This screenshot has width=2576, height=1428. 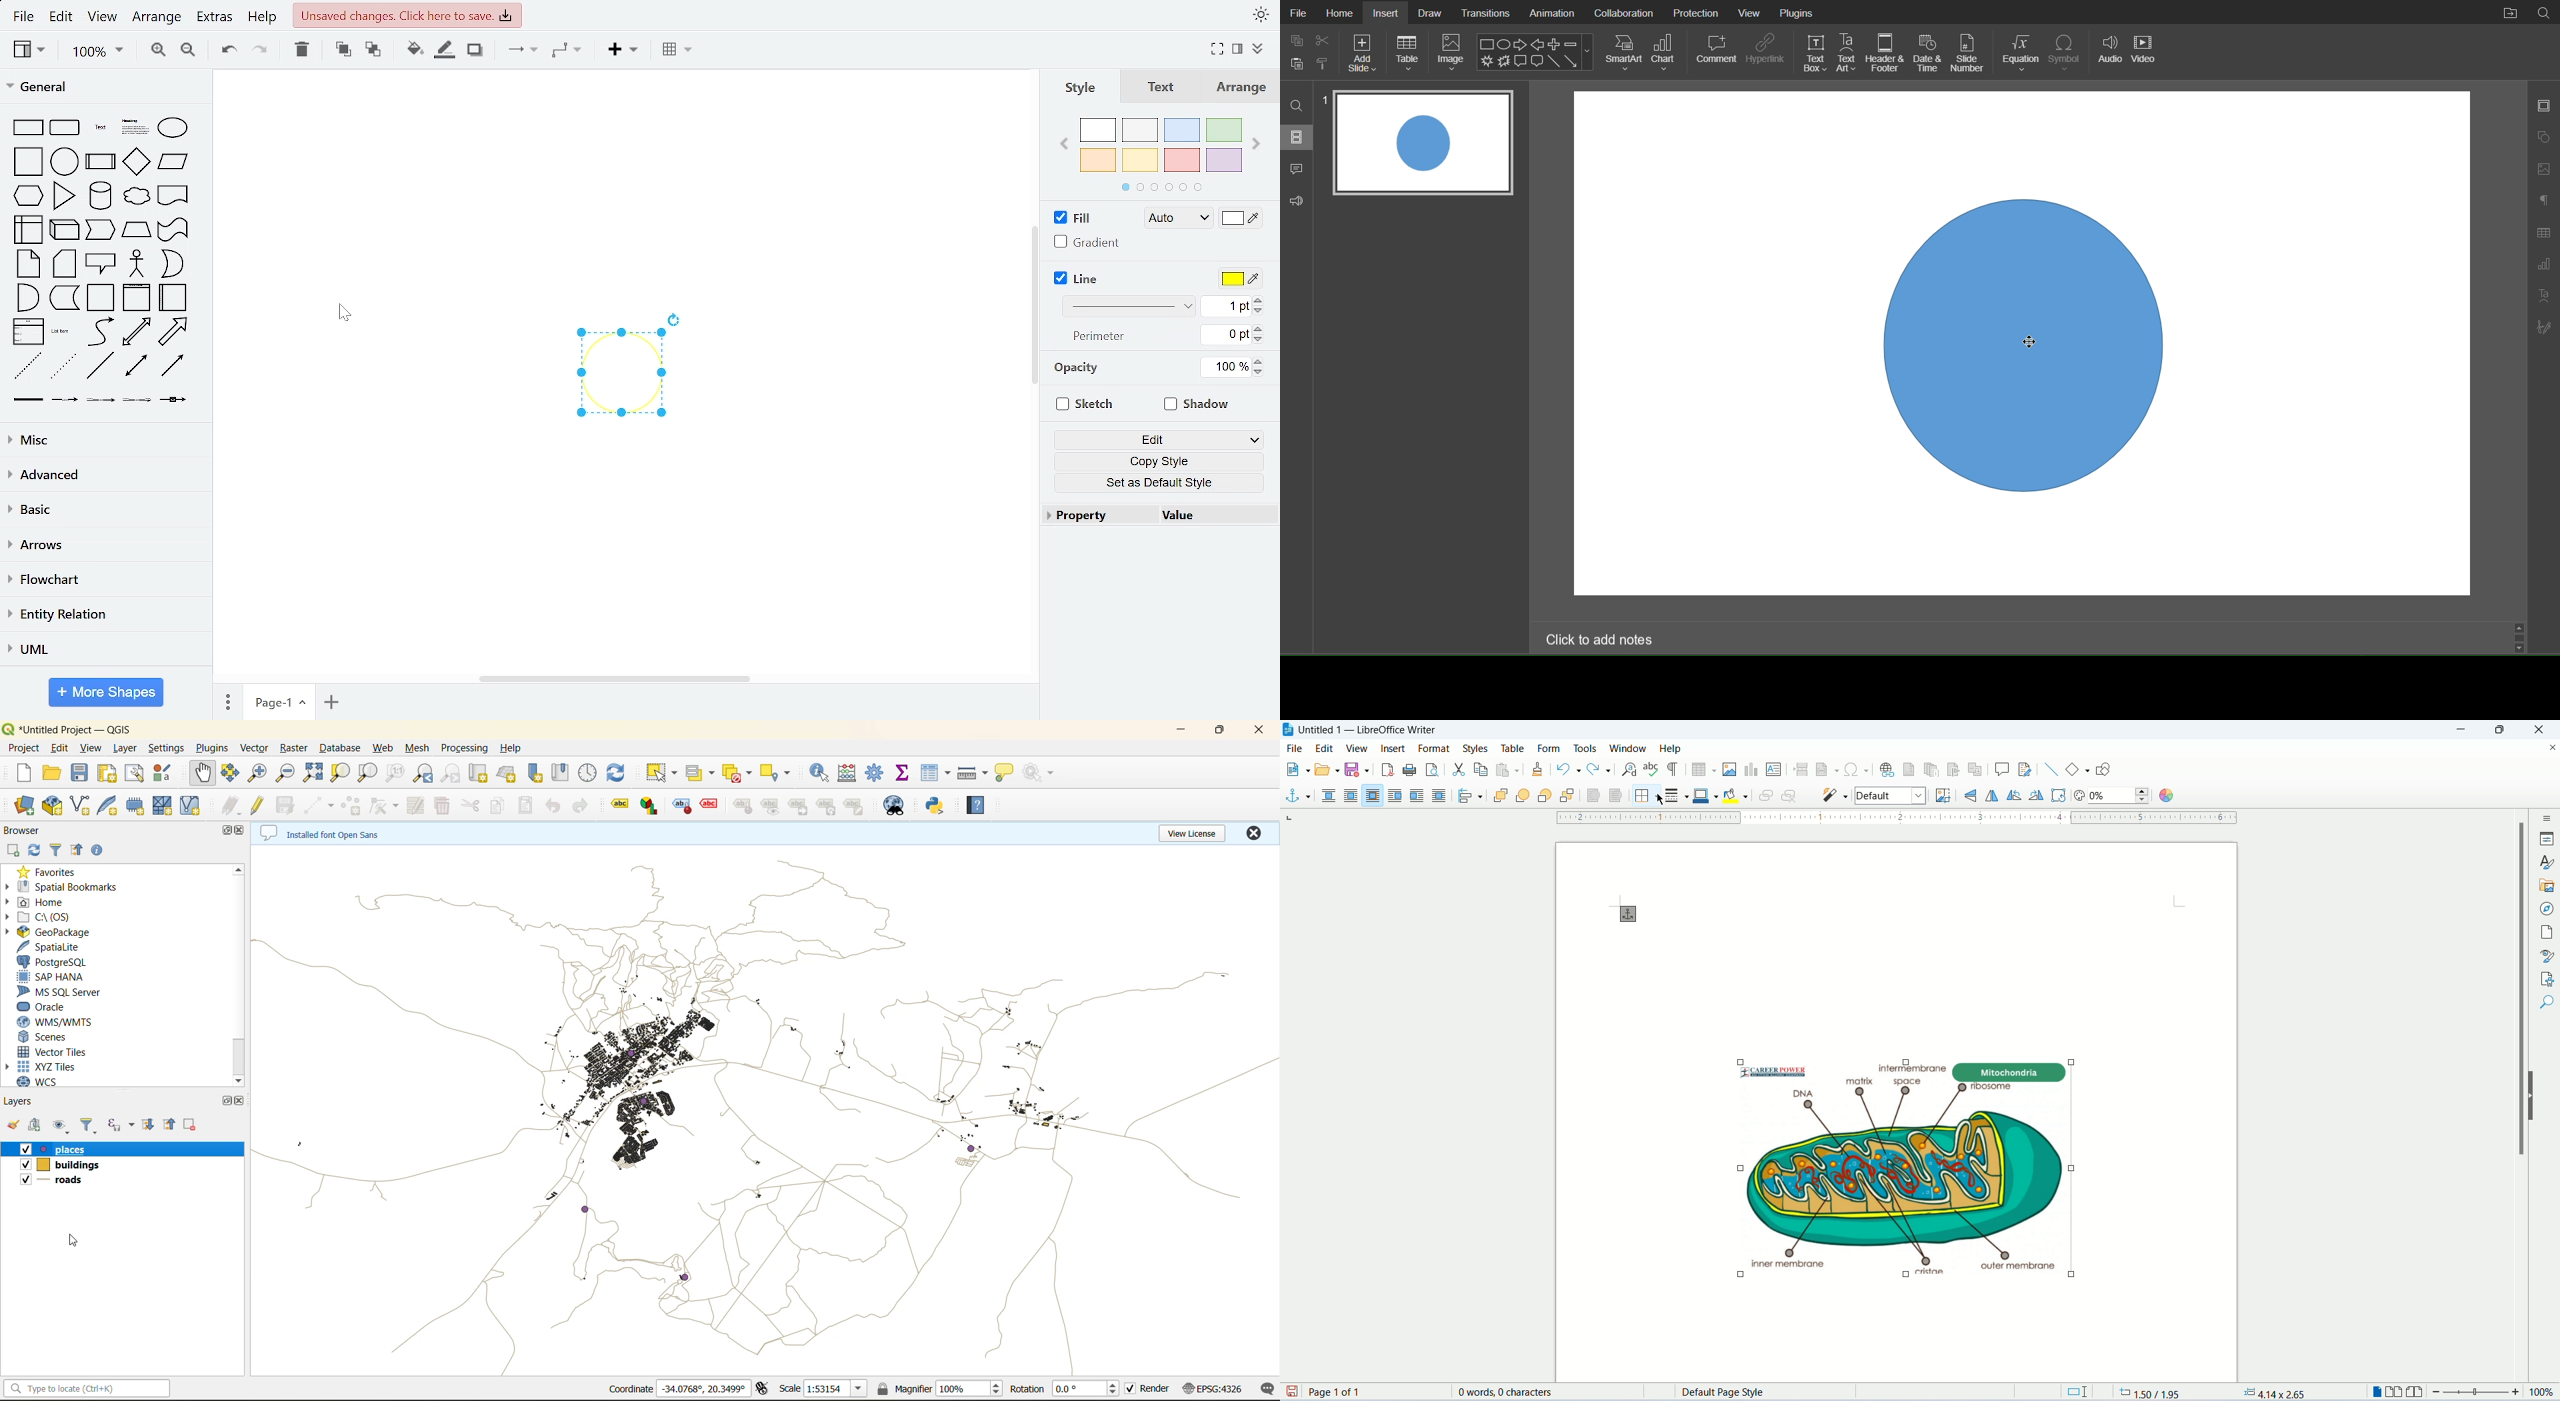 What do you see at coordinates (27, 400) in the screenshot?
I see `link` at bounding box center [27, 400].